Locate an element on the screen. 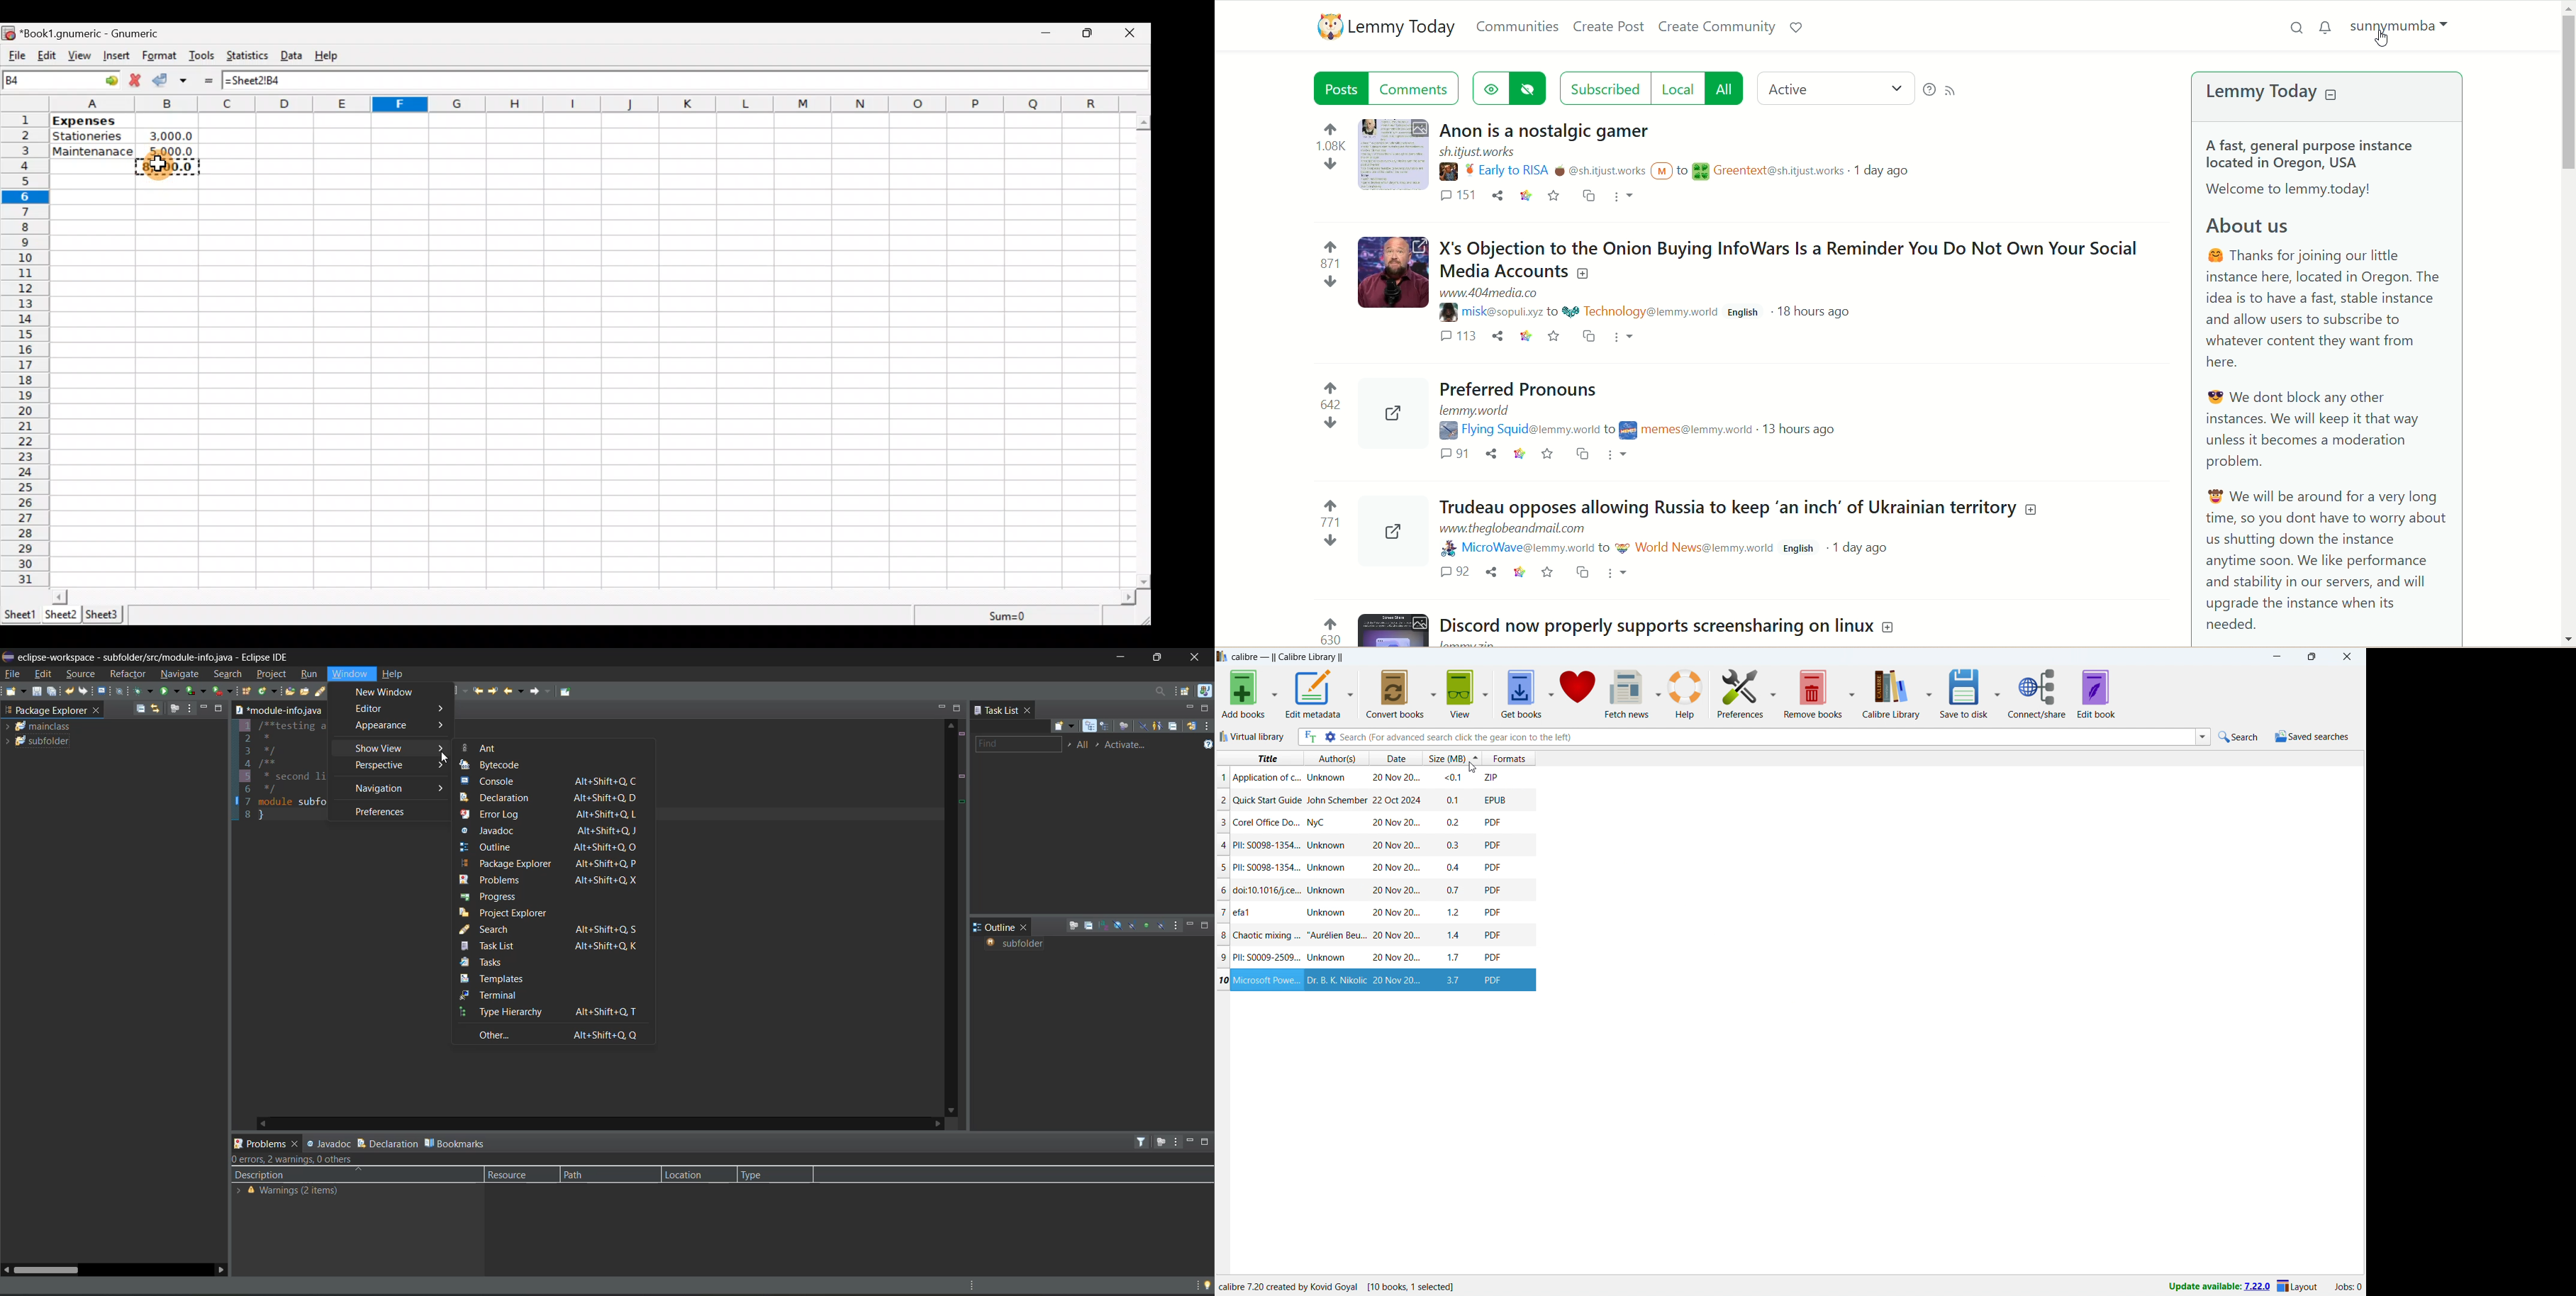 The width and height of the screenshot is (2576, 1316). save is located at coordinates (1554, 196).